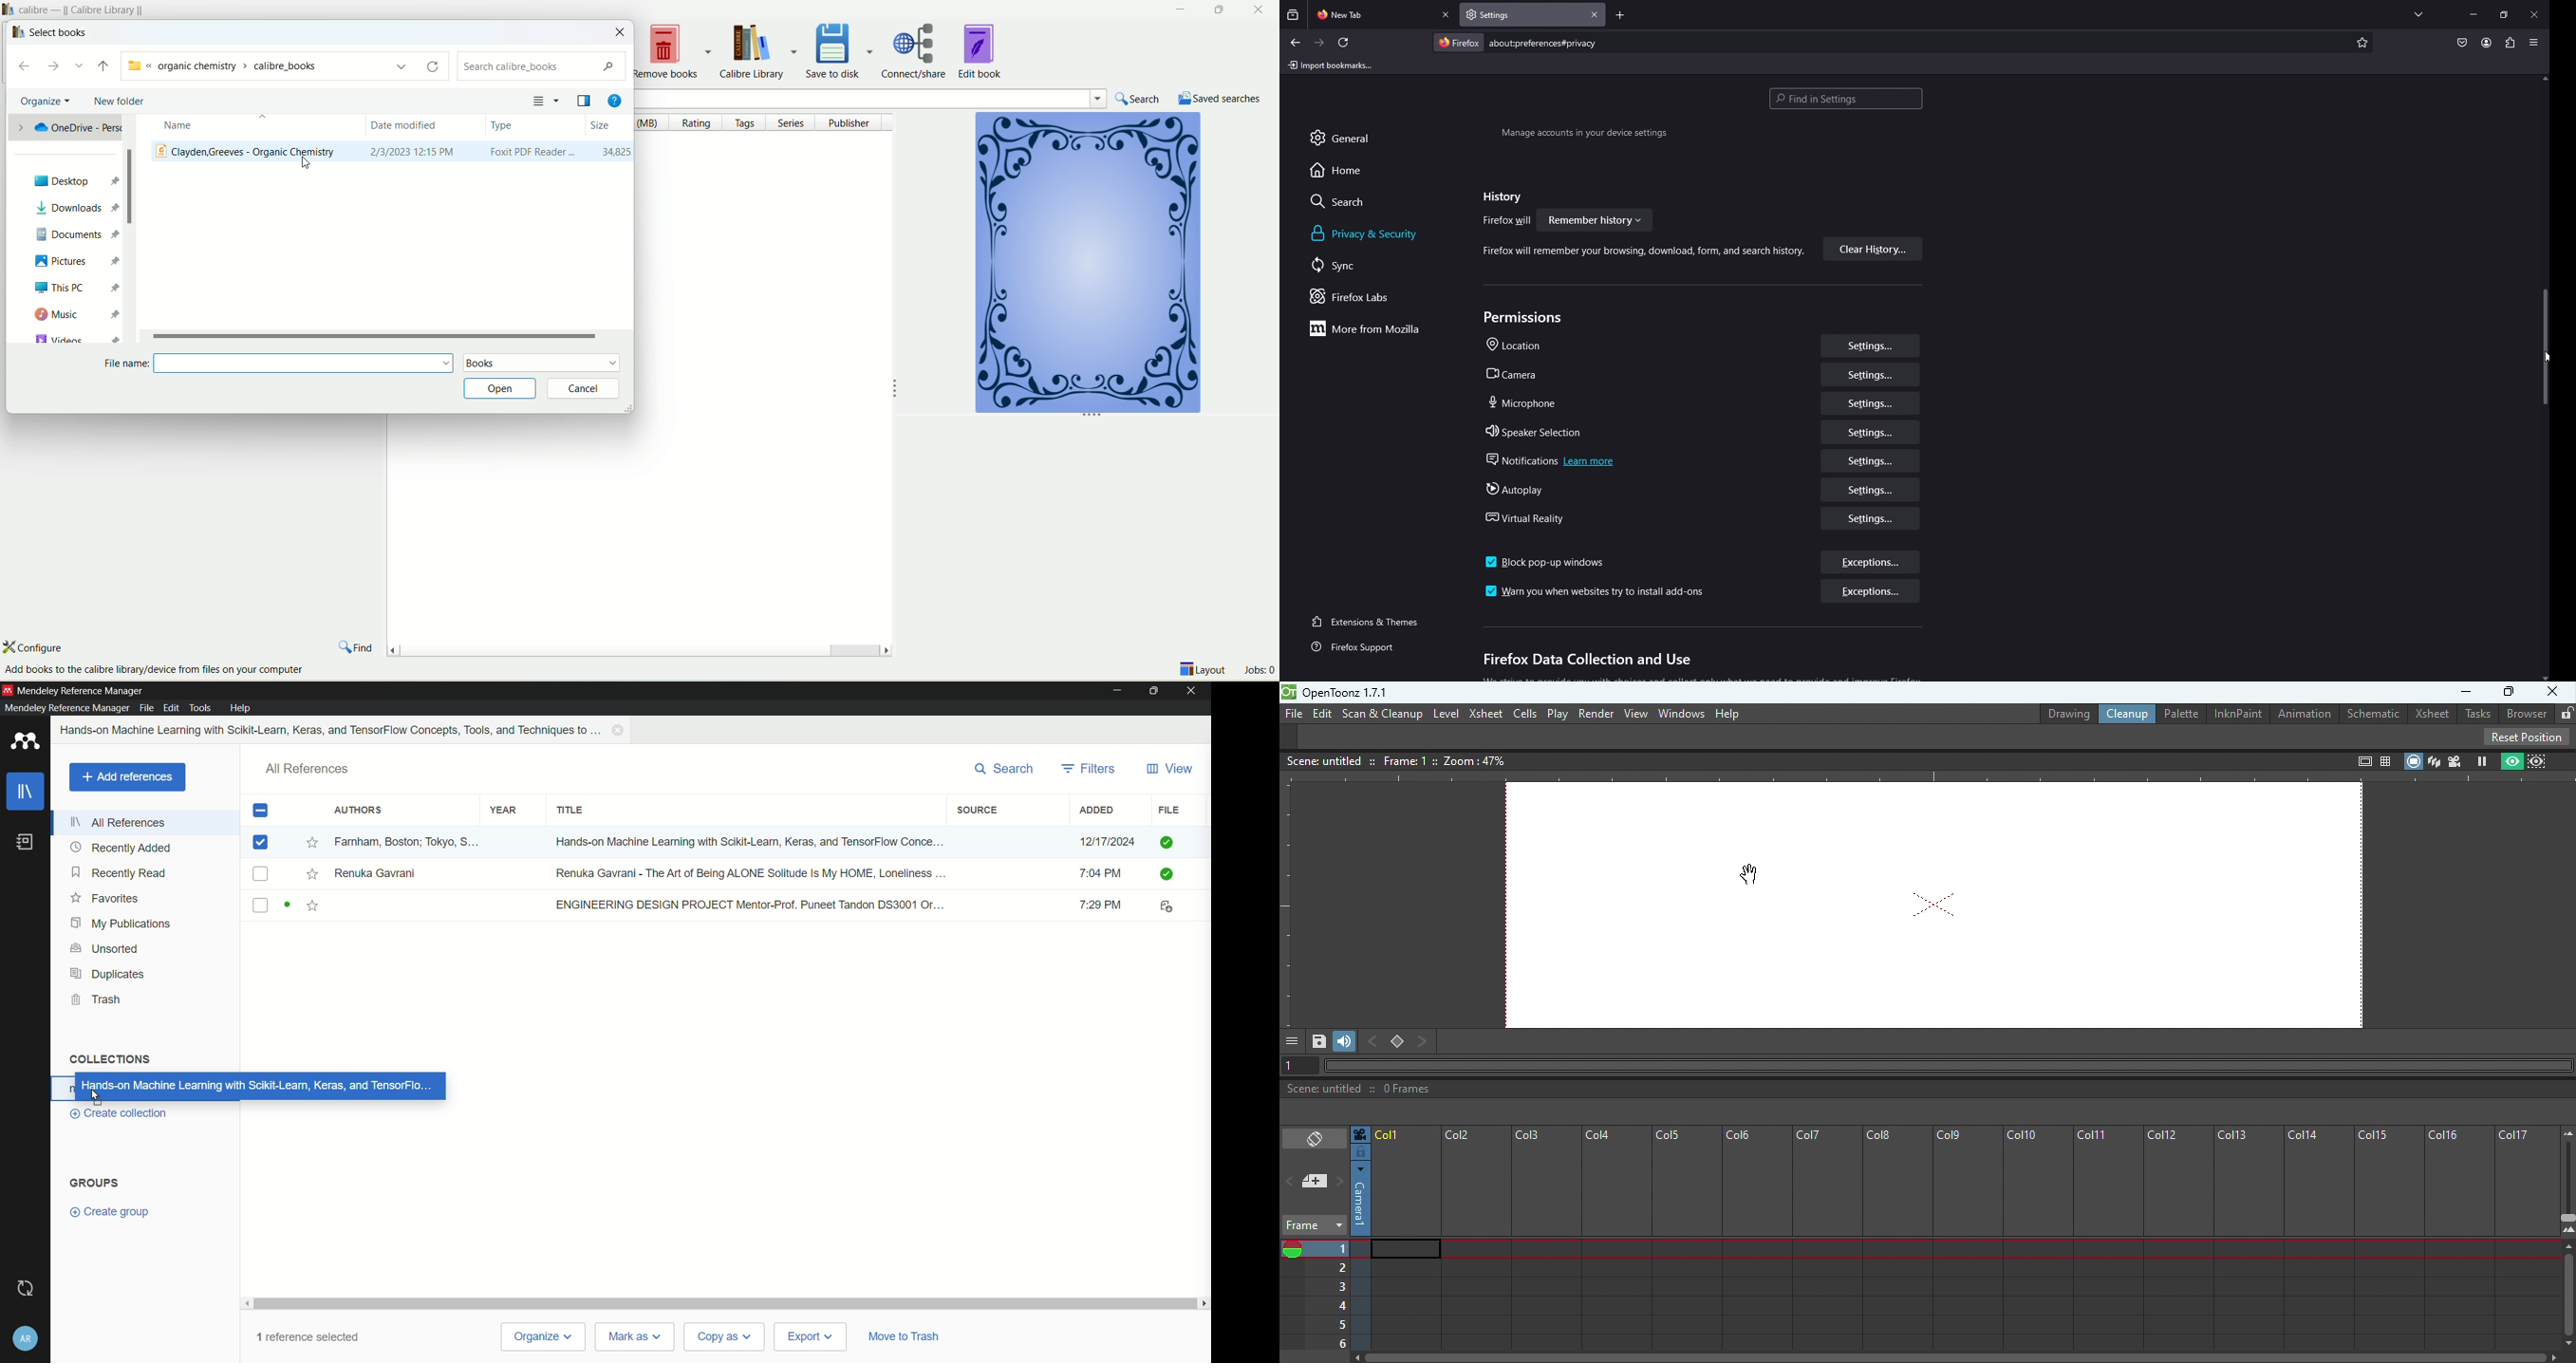 The width and height of the screenshot is (2576, 1372). I want to click on refresh, so click(1344, 42).